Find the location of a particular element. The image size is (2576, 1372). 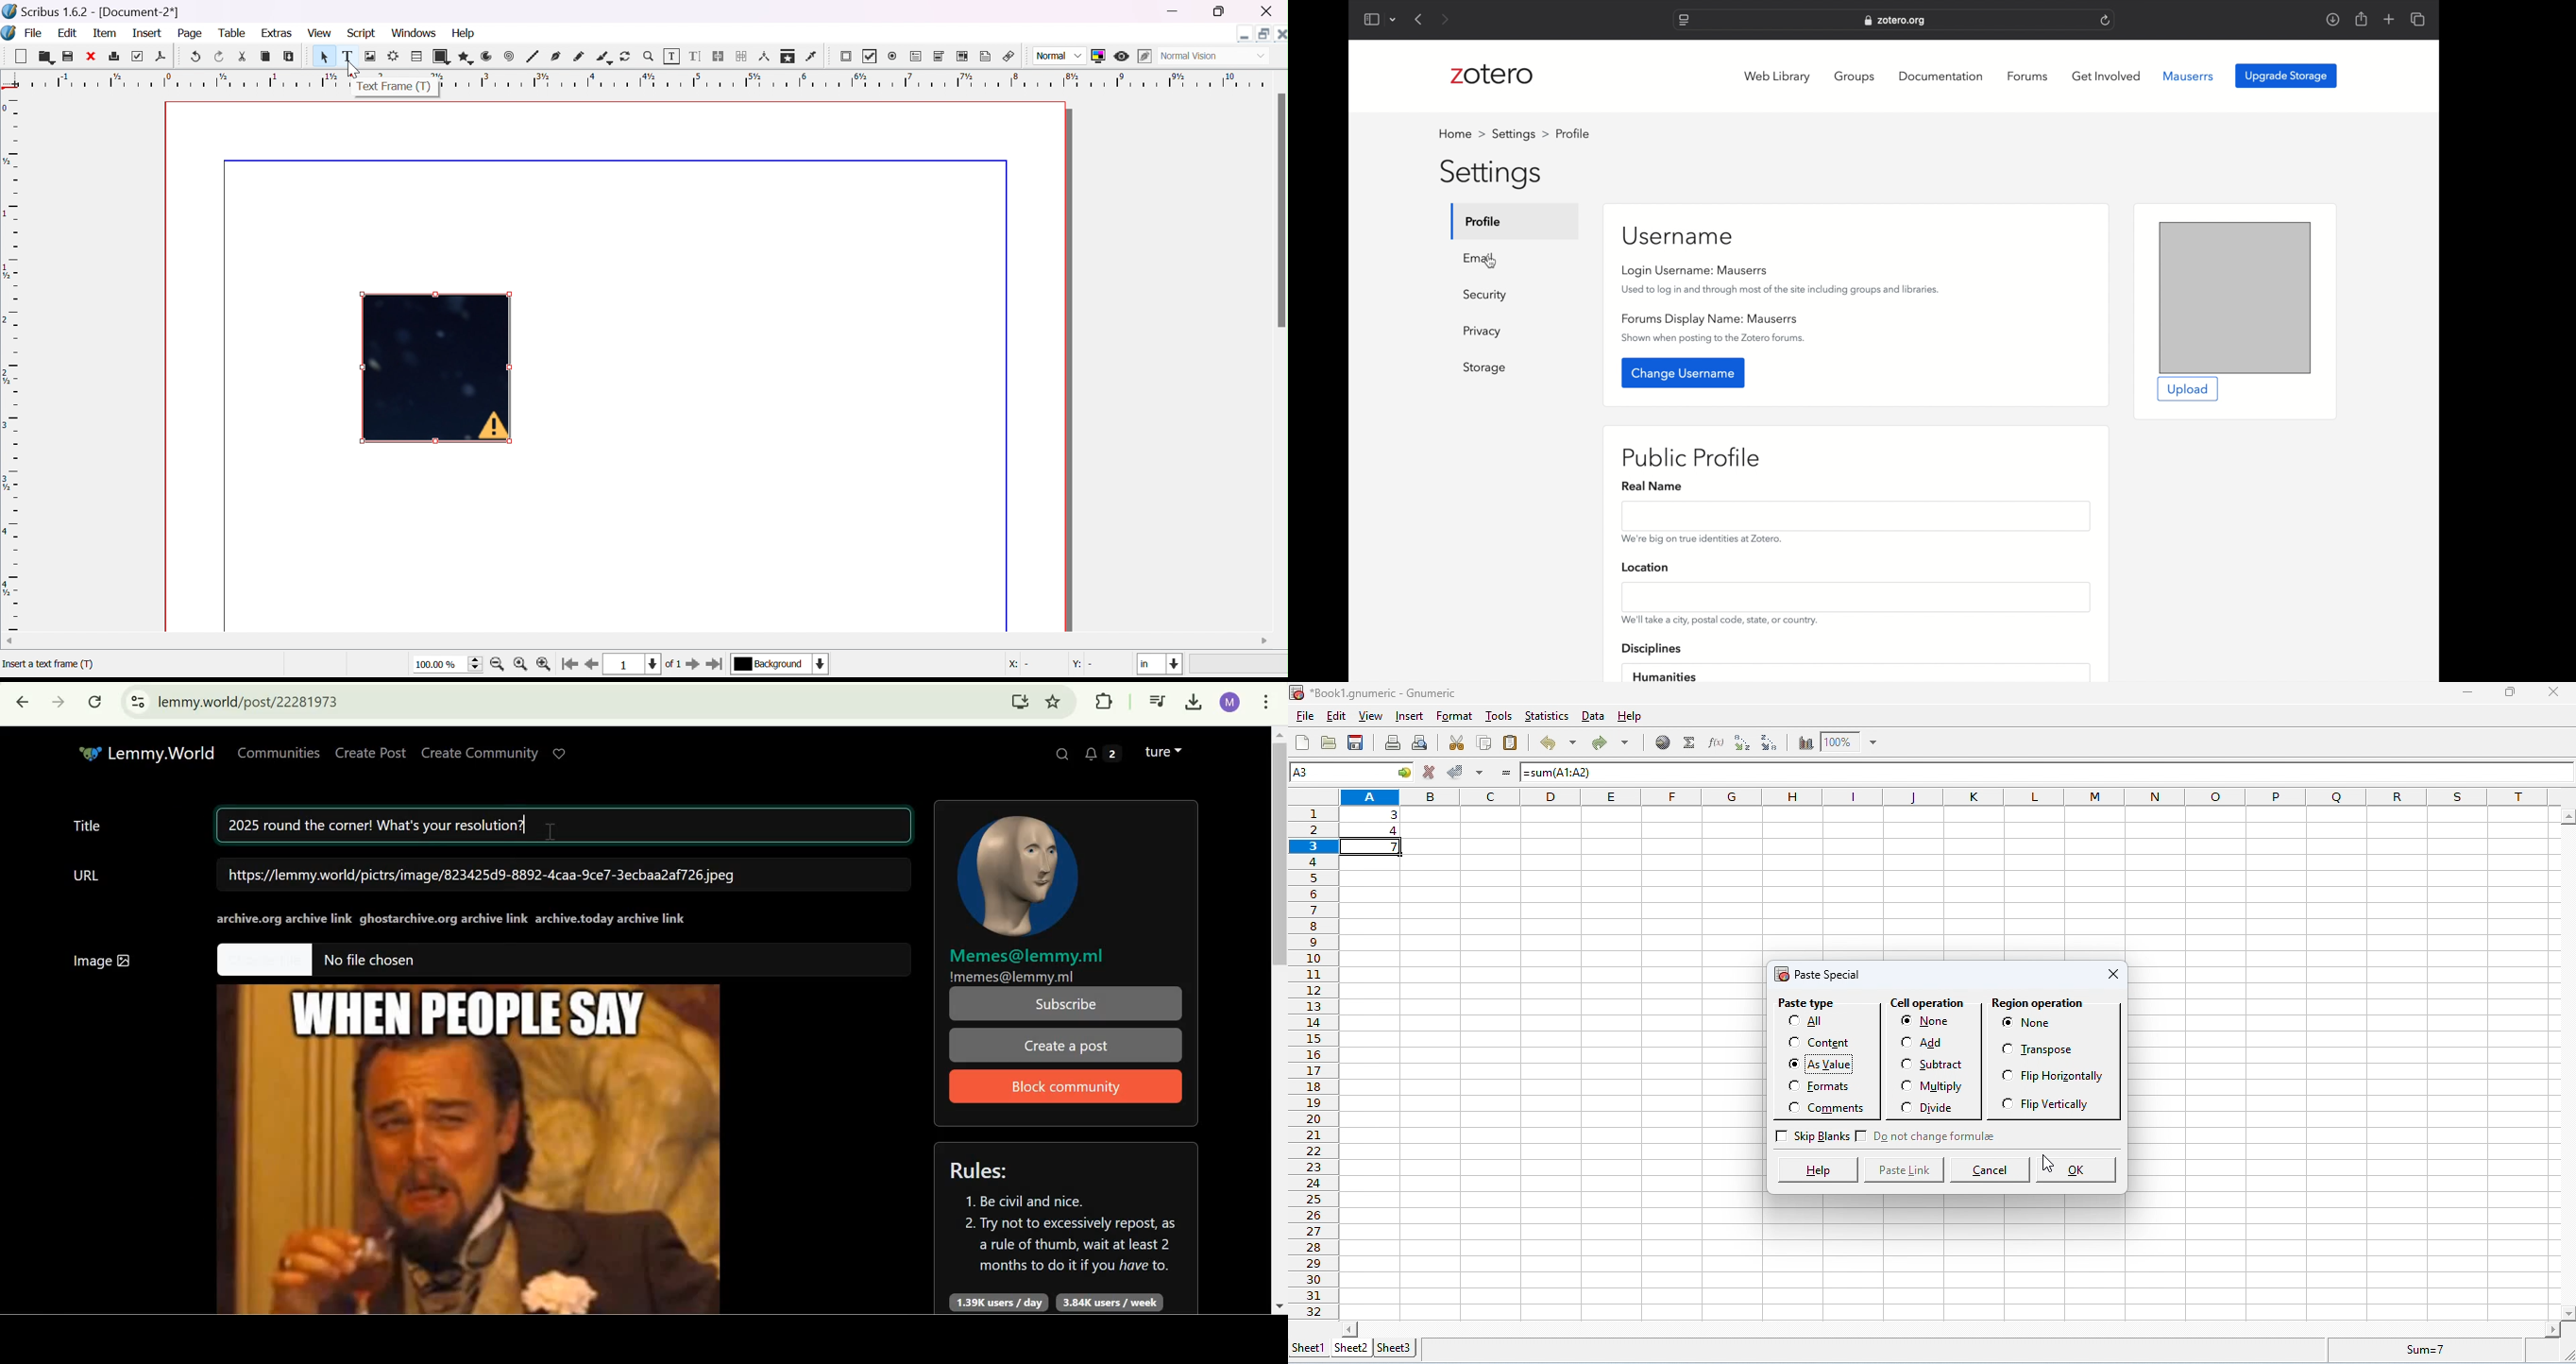

website settings is located at coordinates (1683, 21).